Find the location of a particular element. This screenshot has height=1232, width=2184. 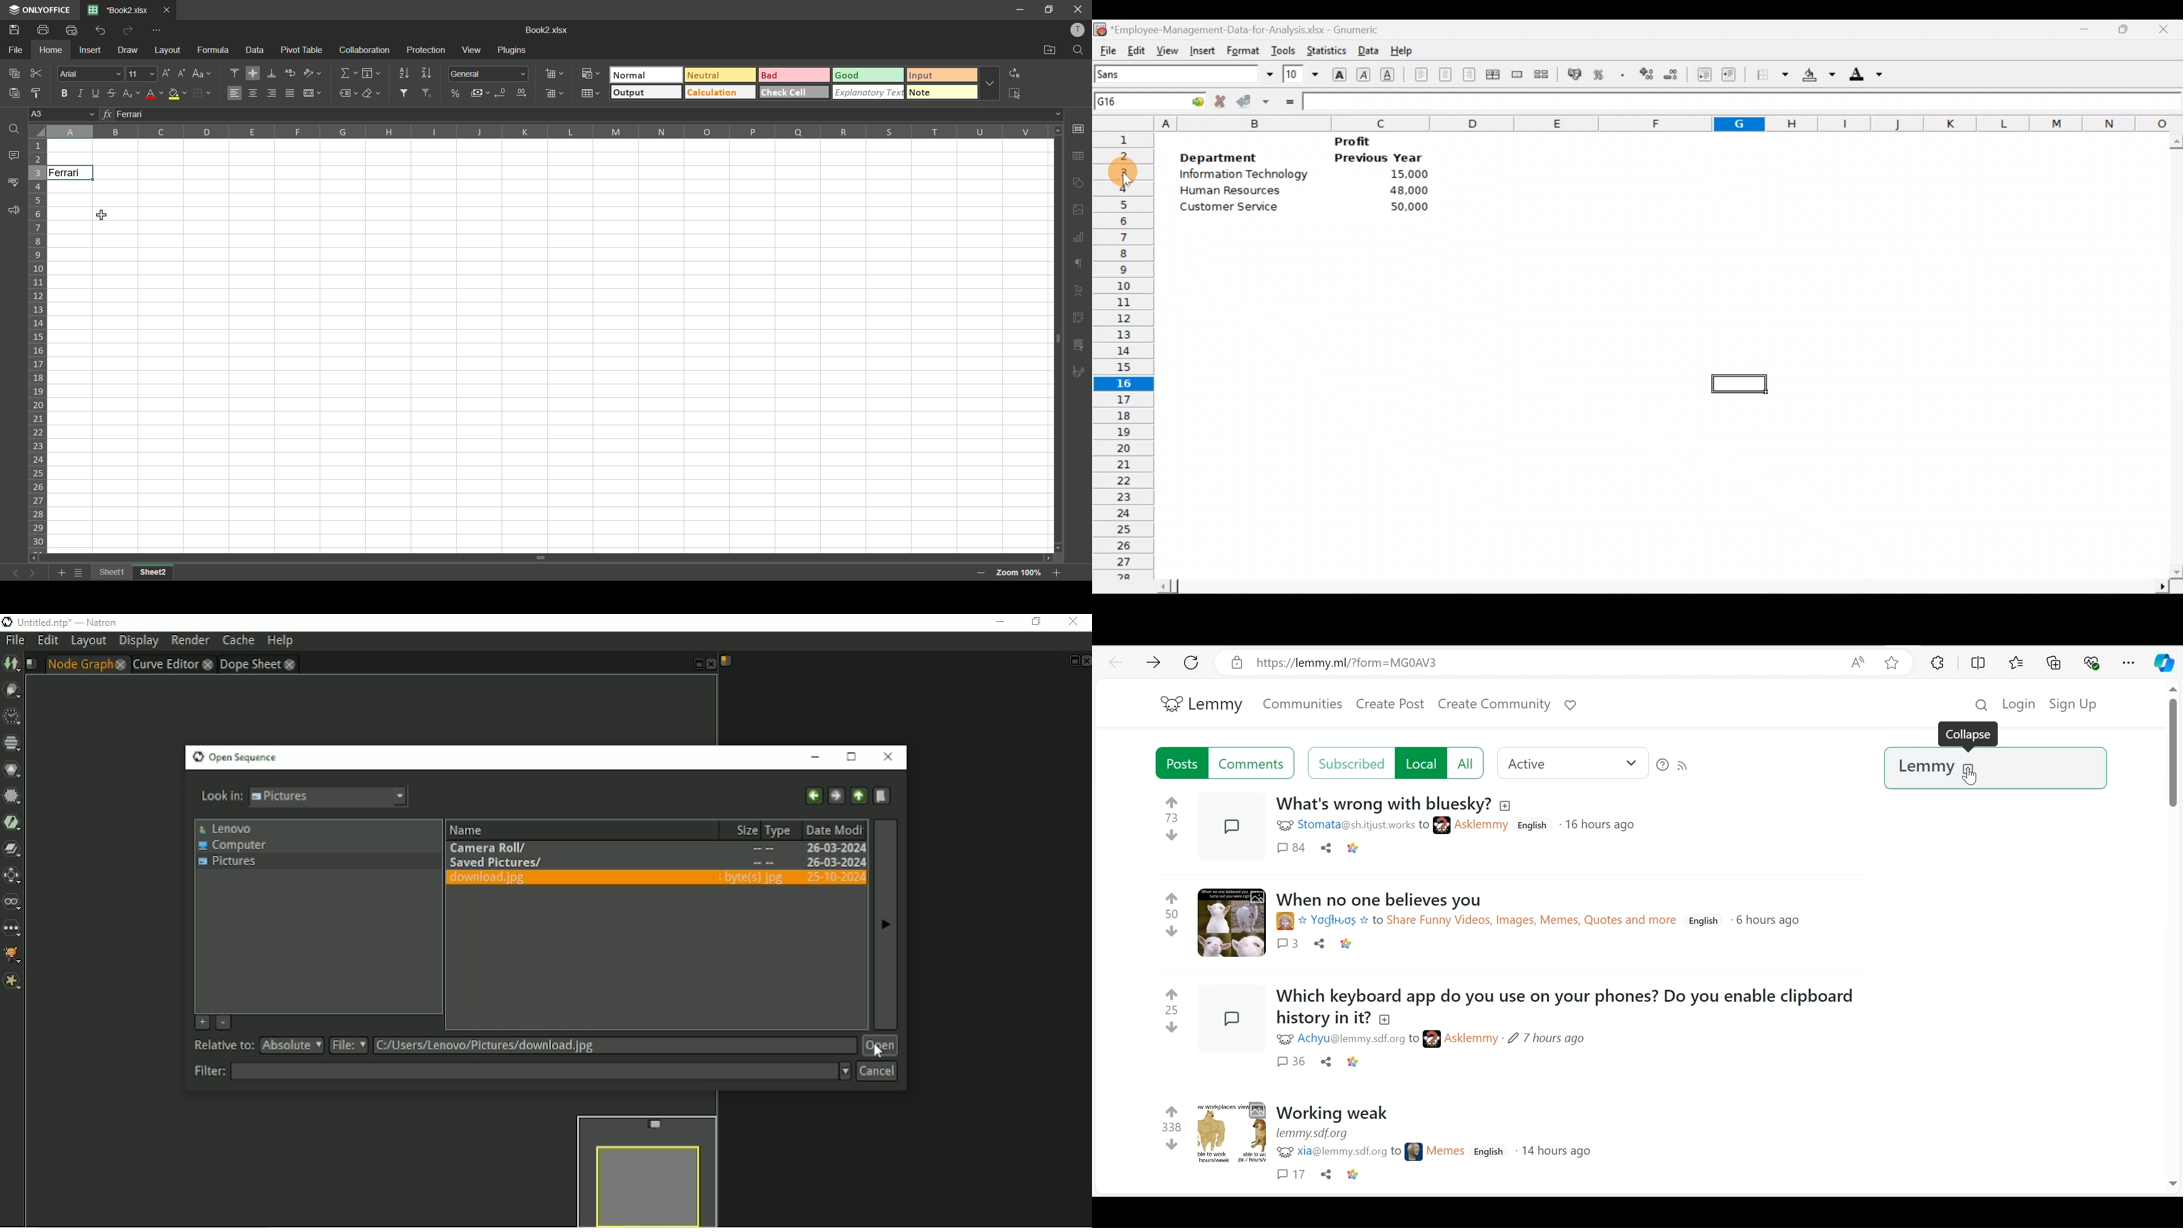

Cursor is located at coordinates (80, 176).